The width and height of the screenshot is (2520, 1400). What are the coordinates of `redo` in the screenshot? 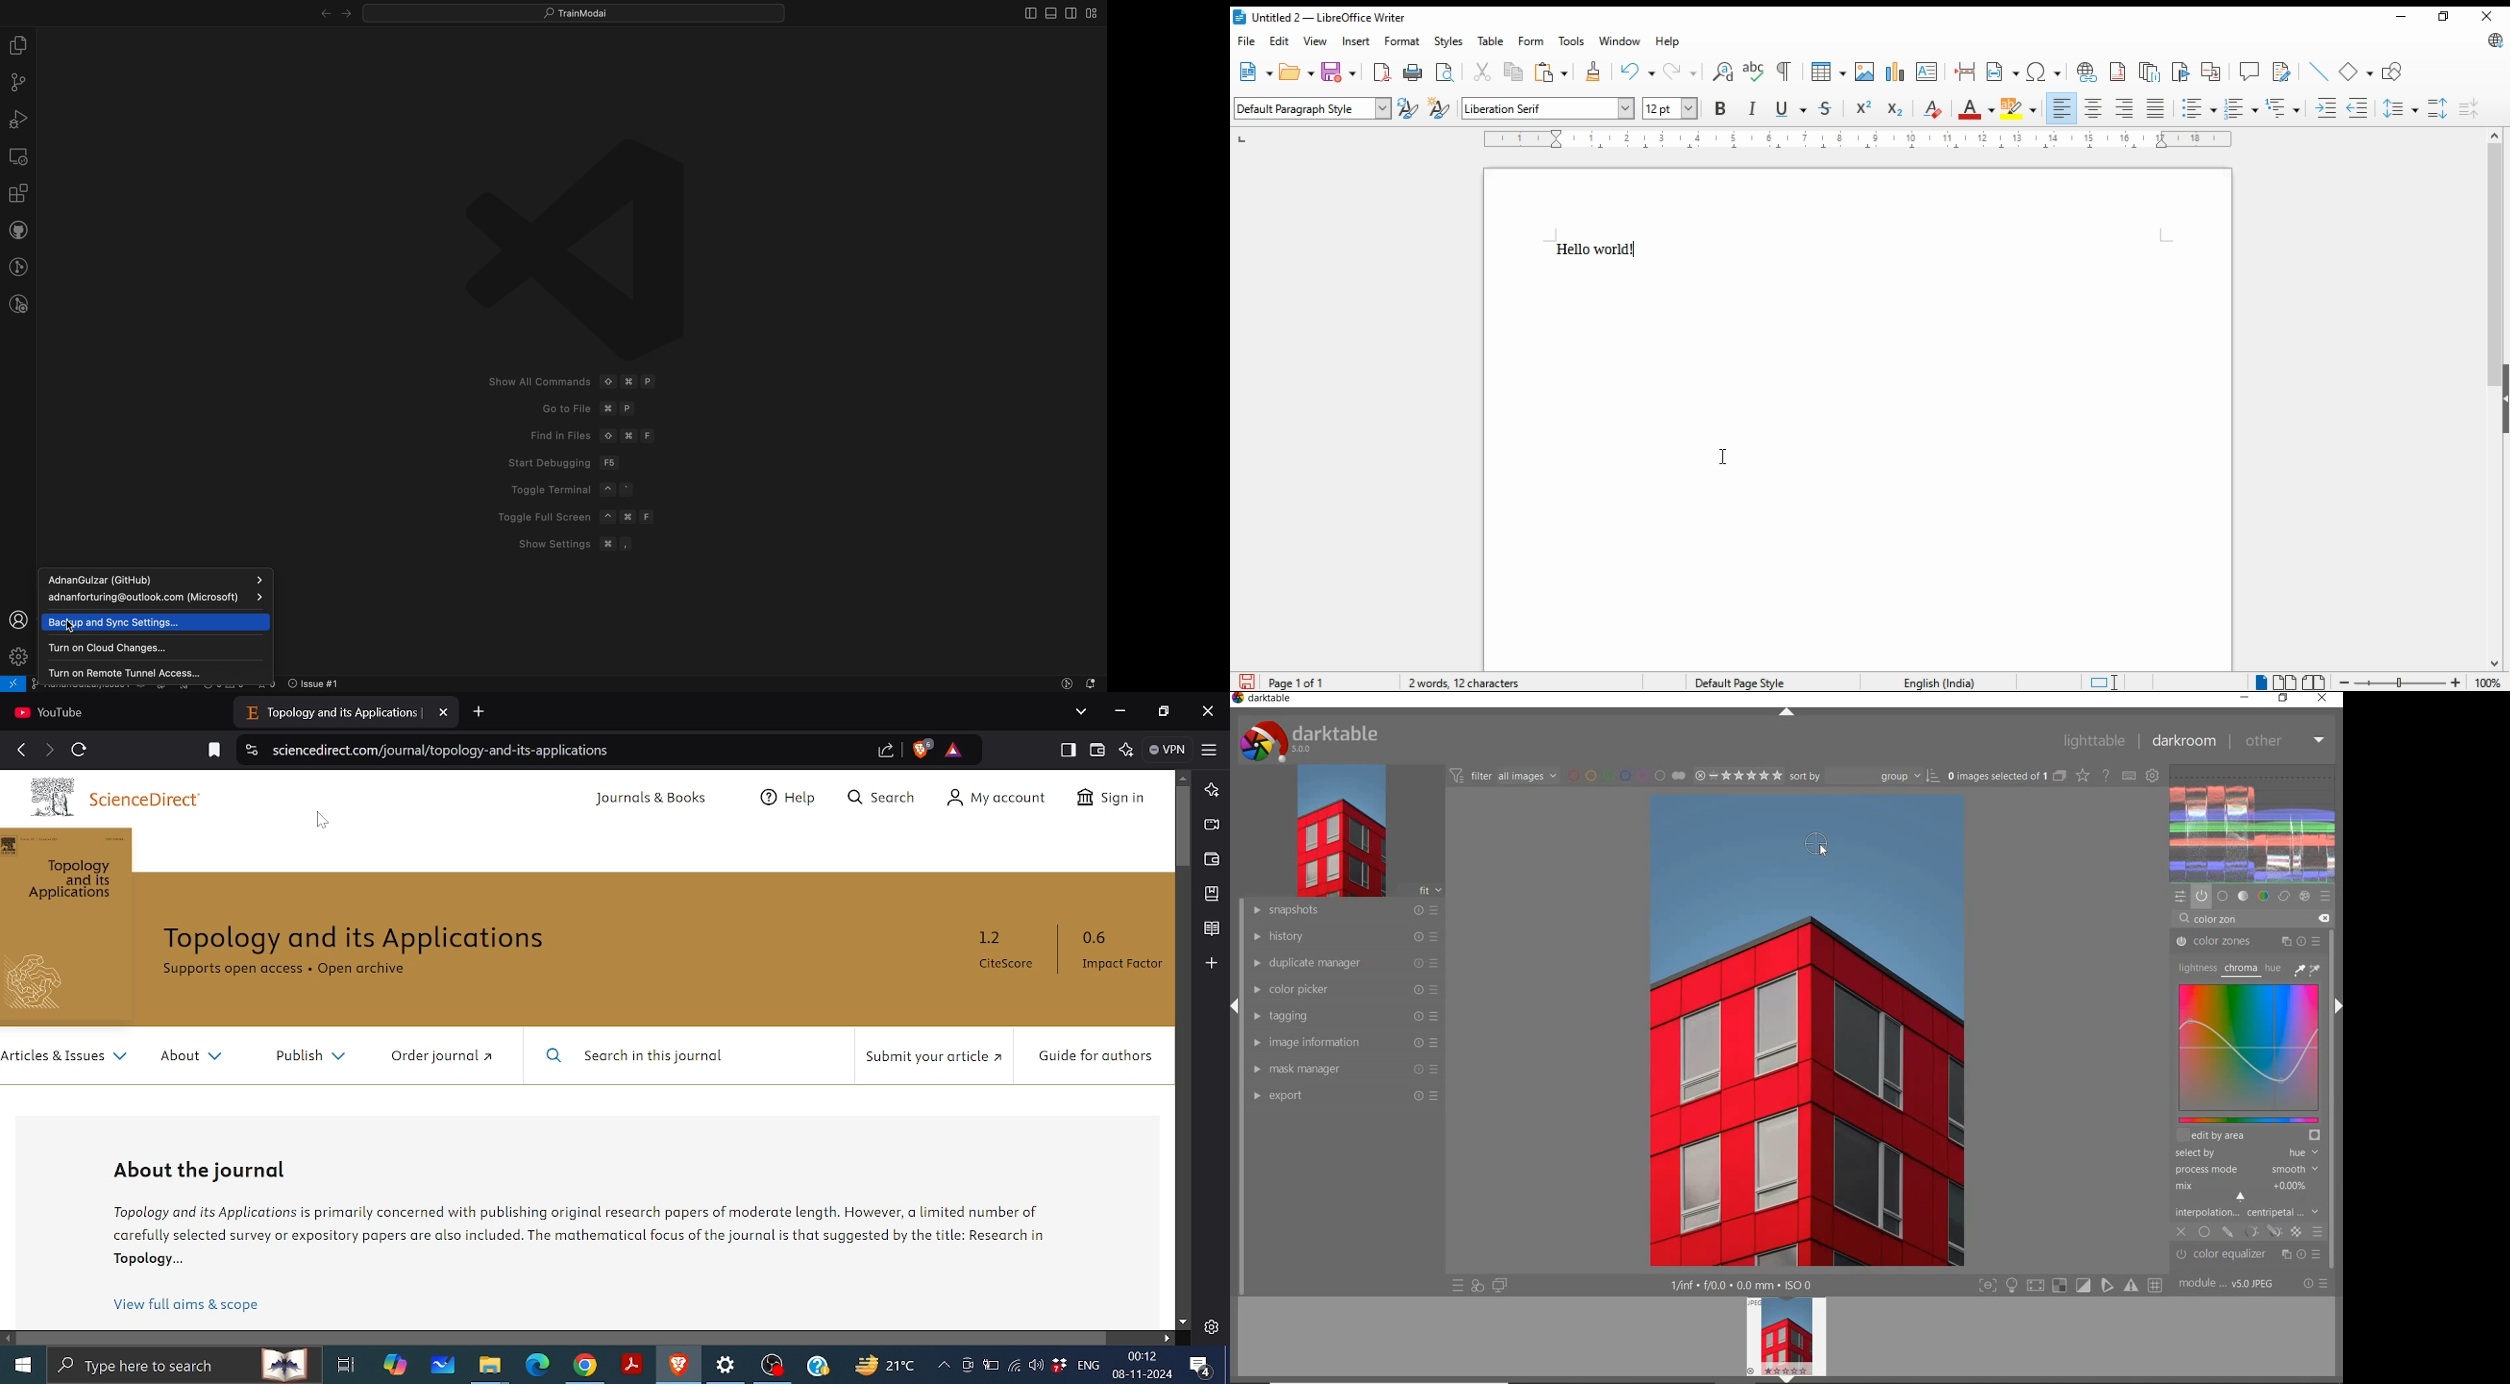 It's located at (1684, 71).